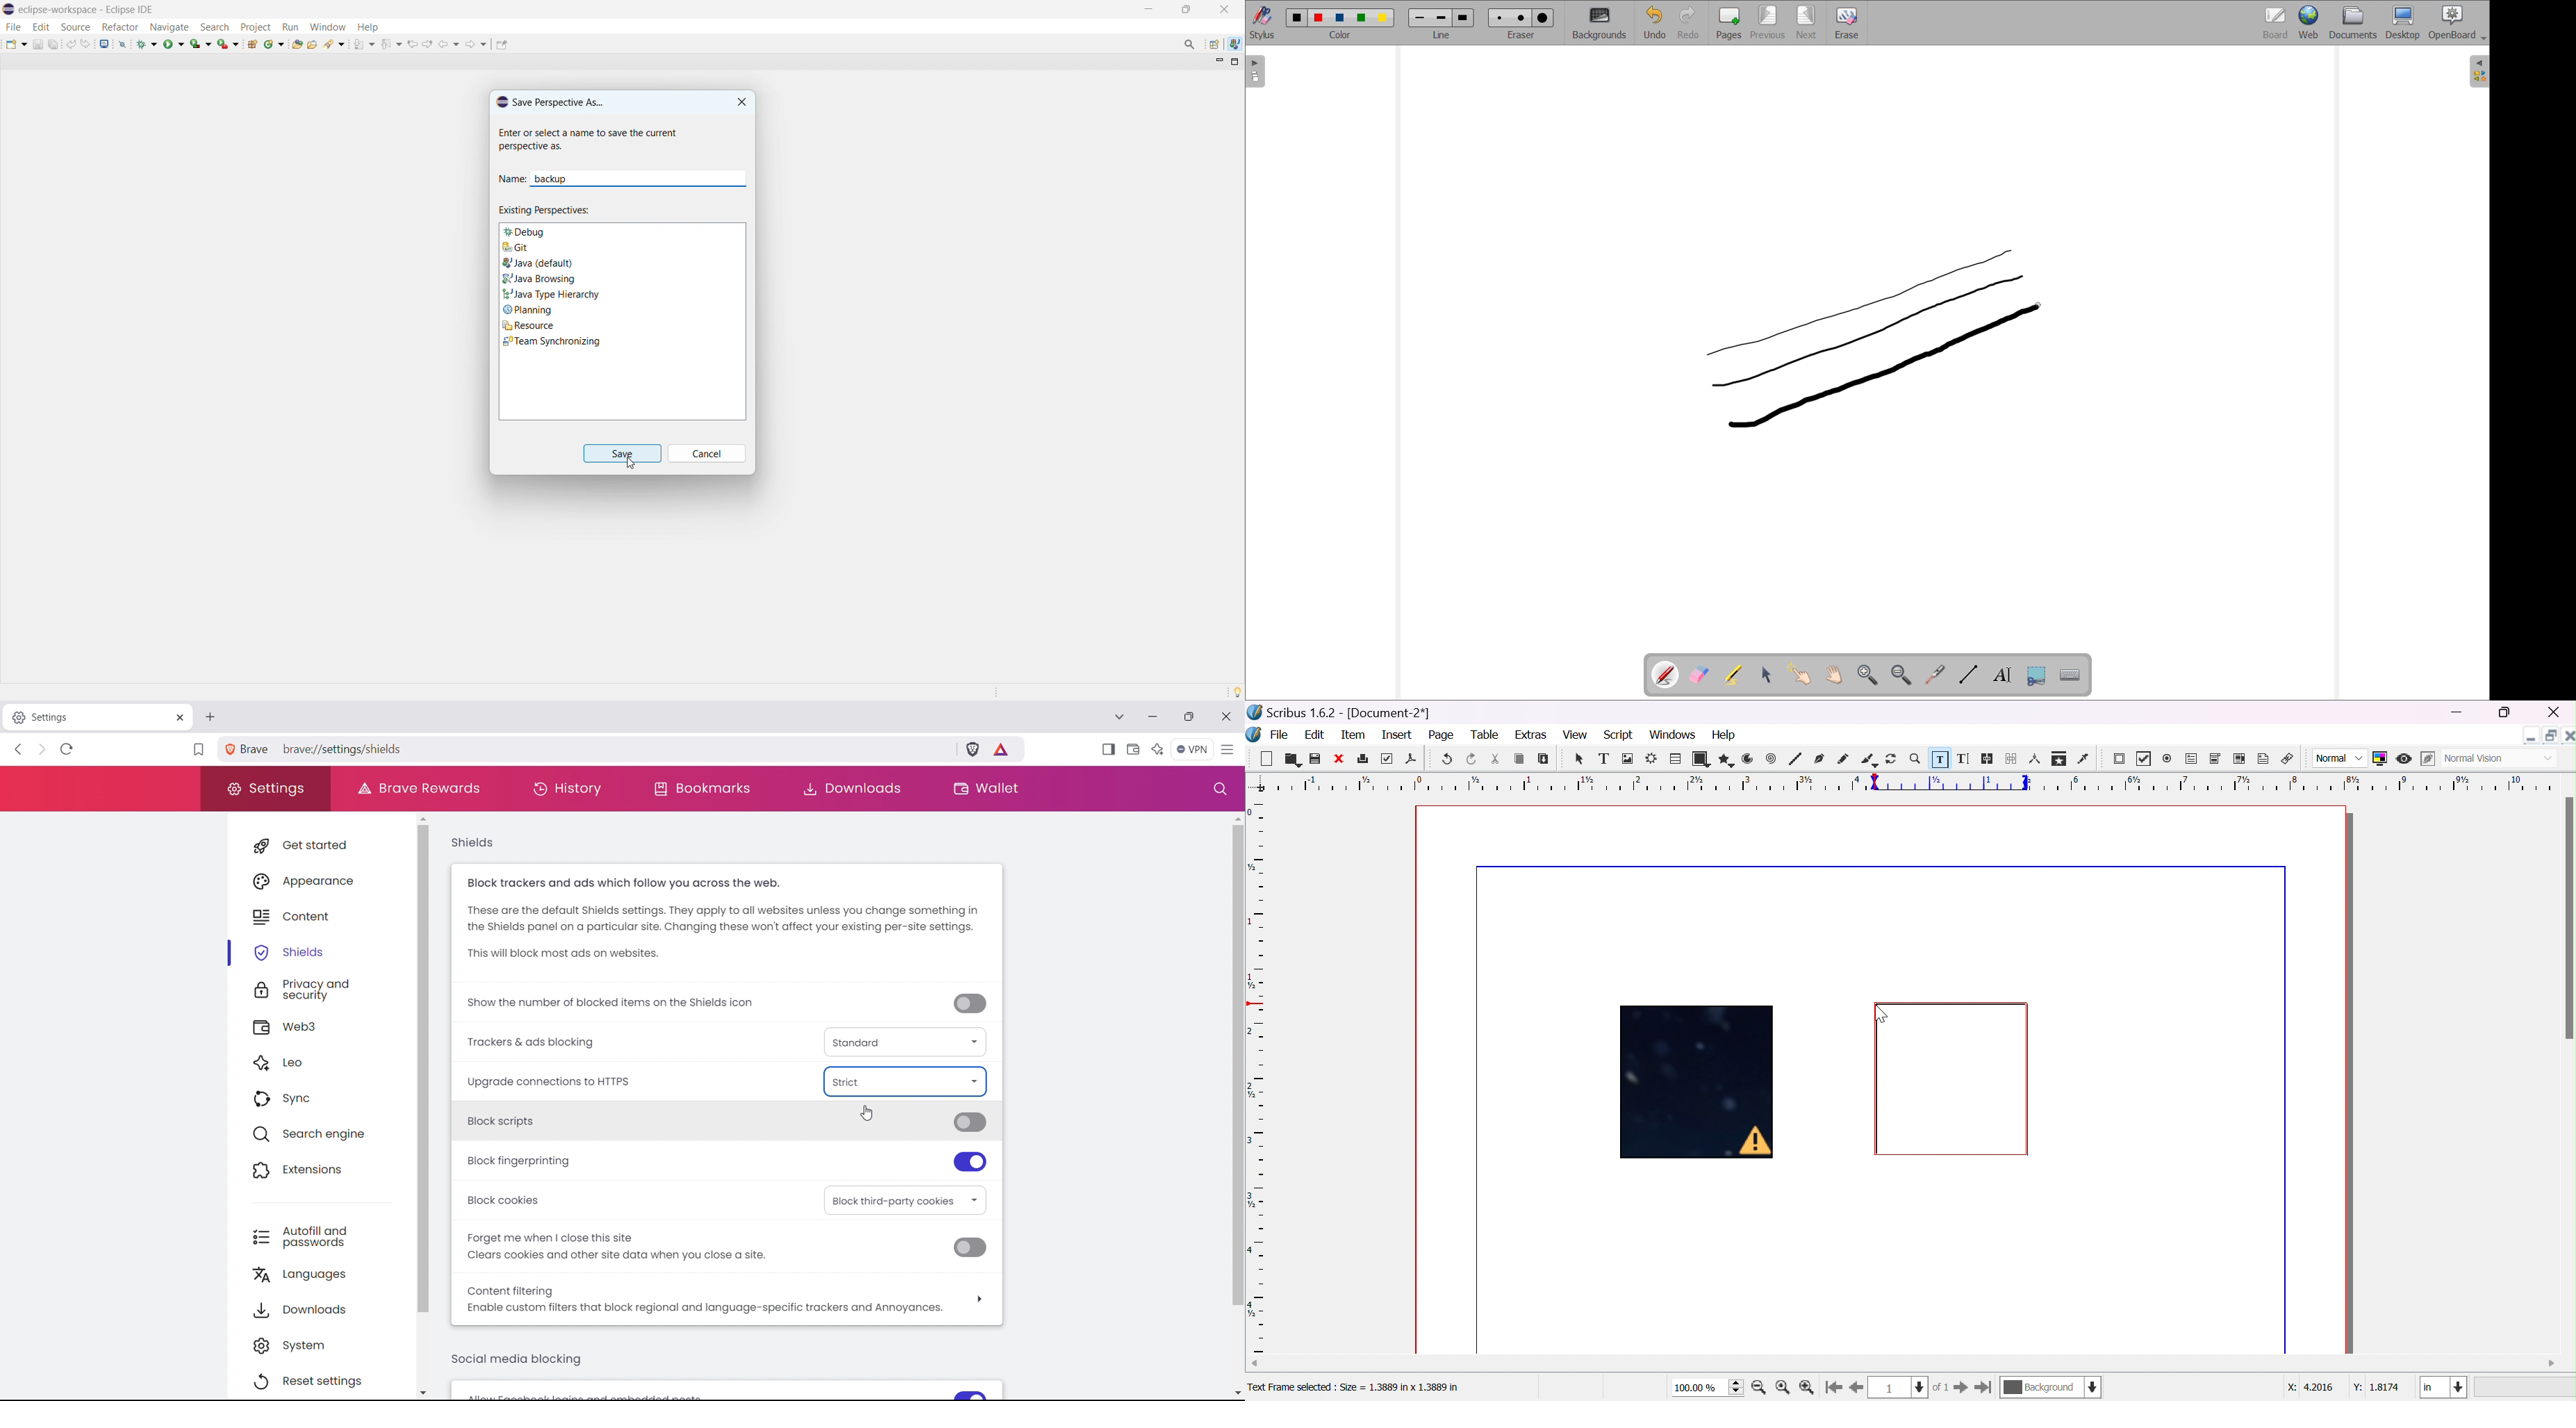 The height and width of the screenshot is (1428, 2576). I want to click on new, so click(1264, 757).